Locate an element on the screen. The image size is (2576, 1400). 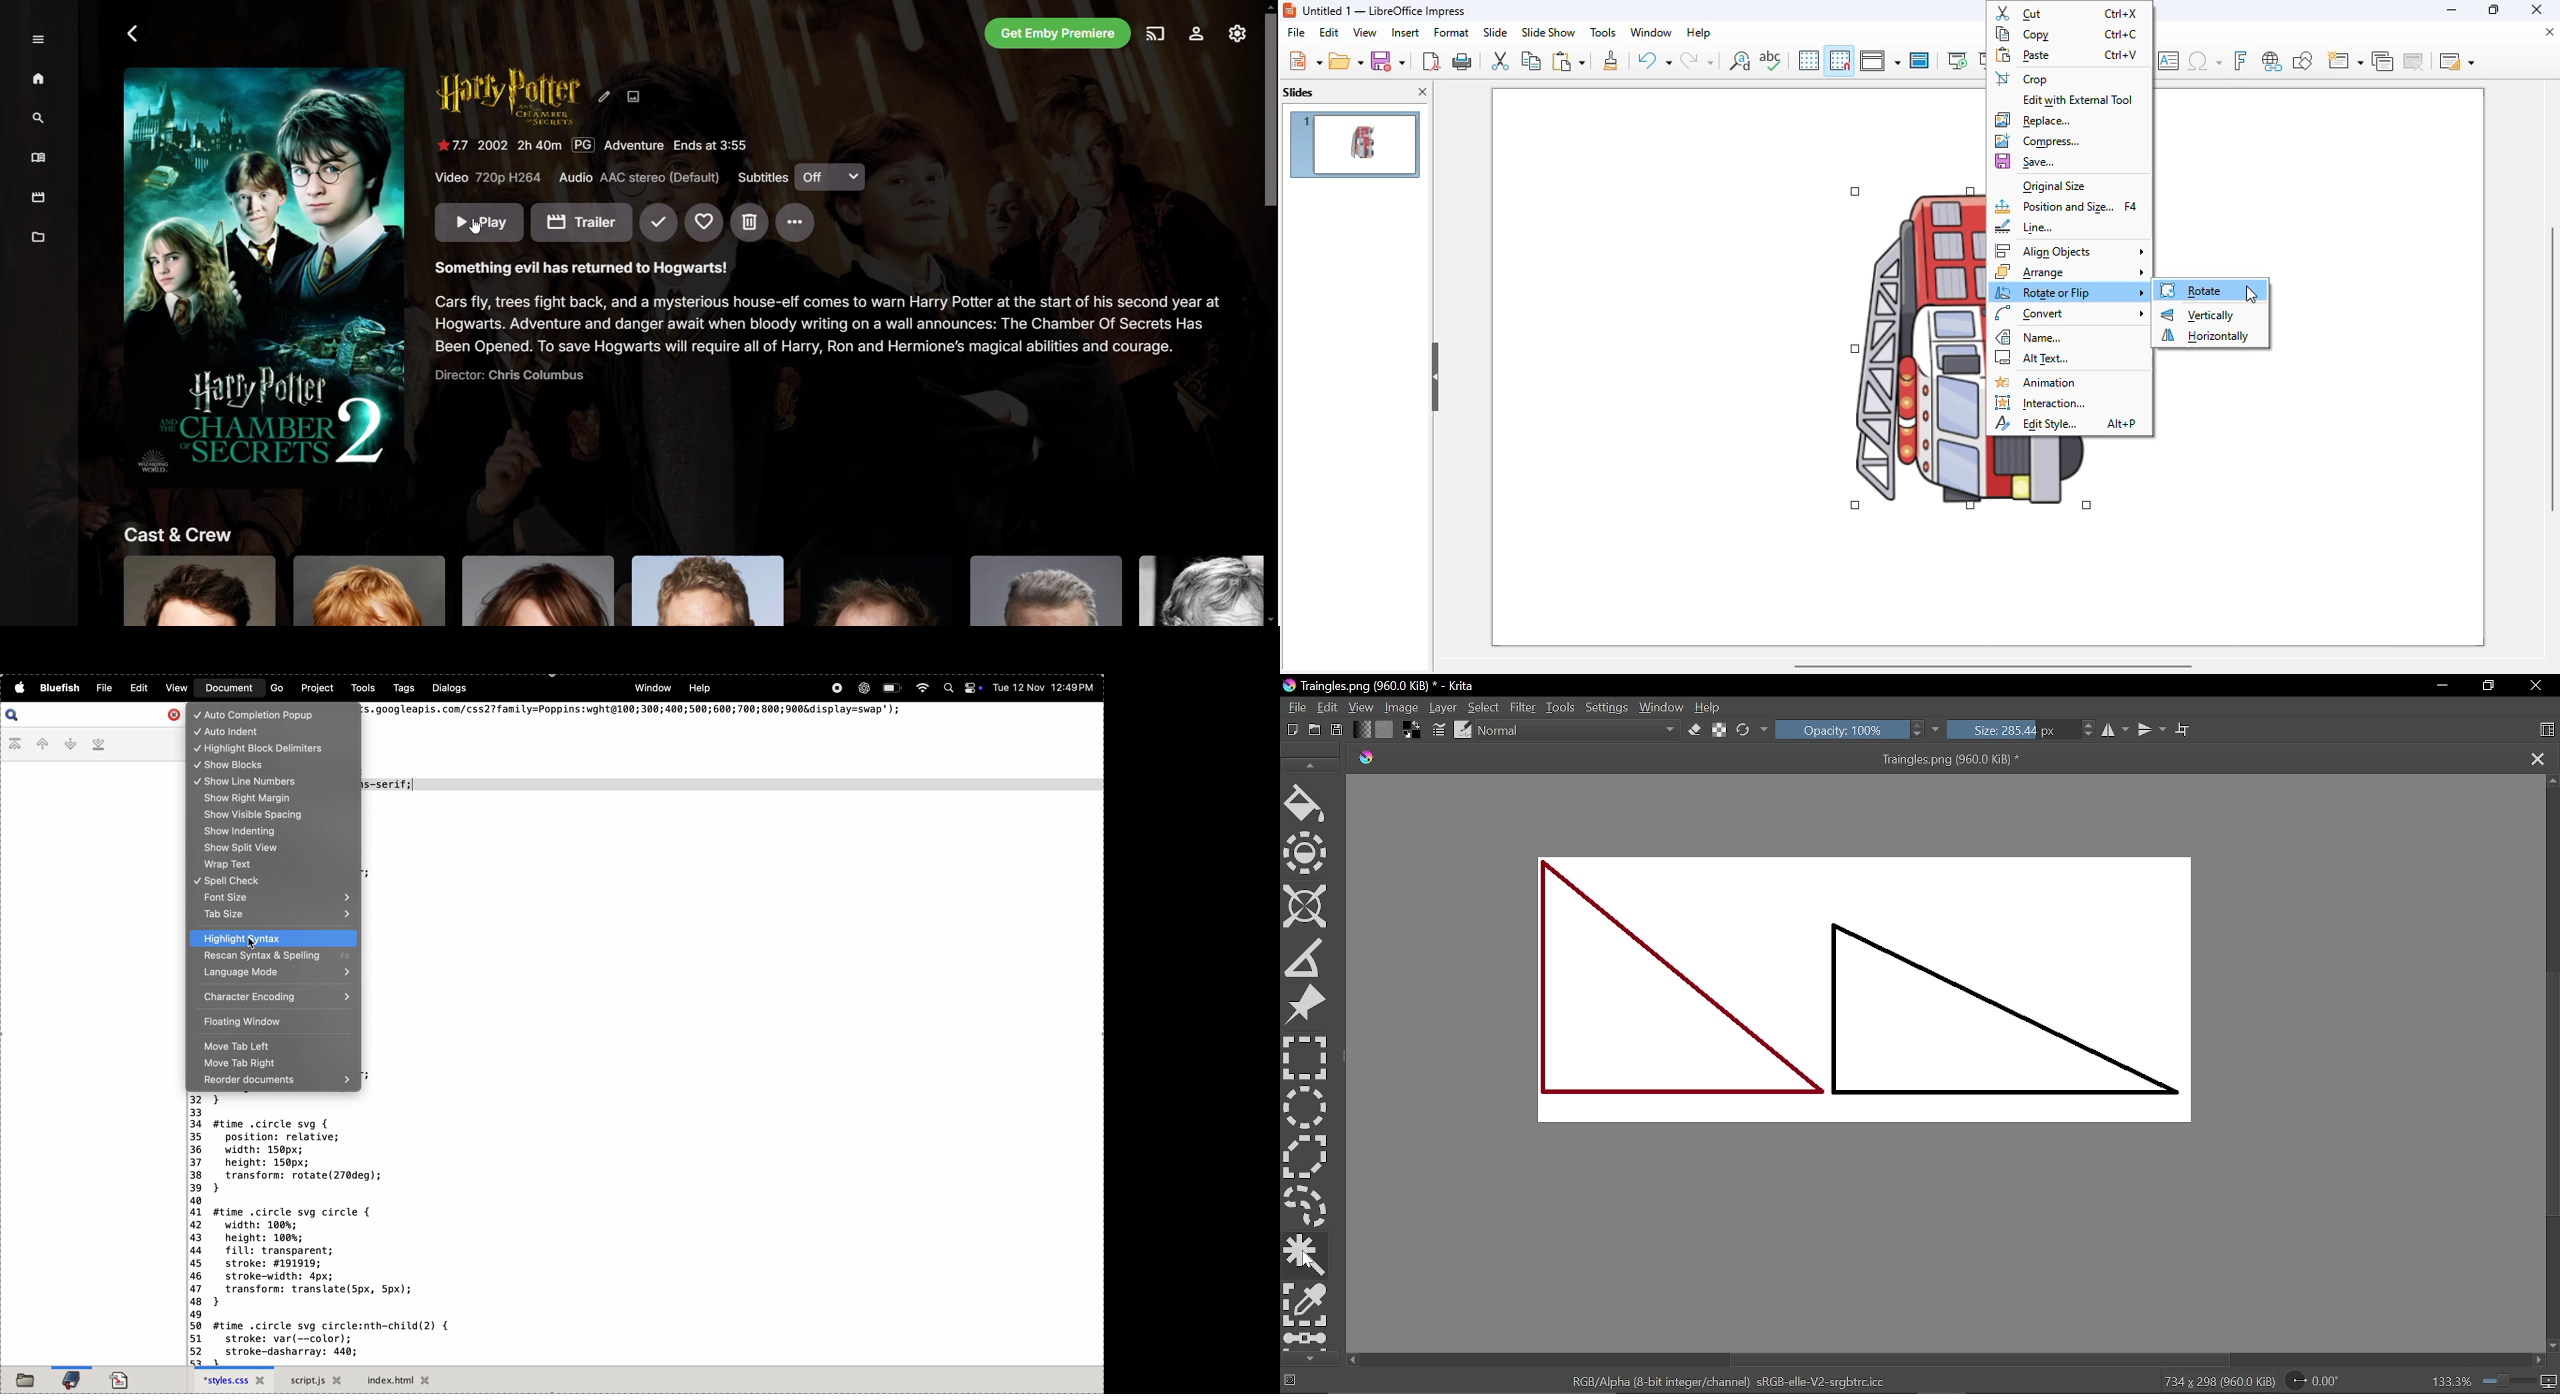
Blending mode is located at coordinates (1578, 730).